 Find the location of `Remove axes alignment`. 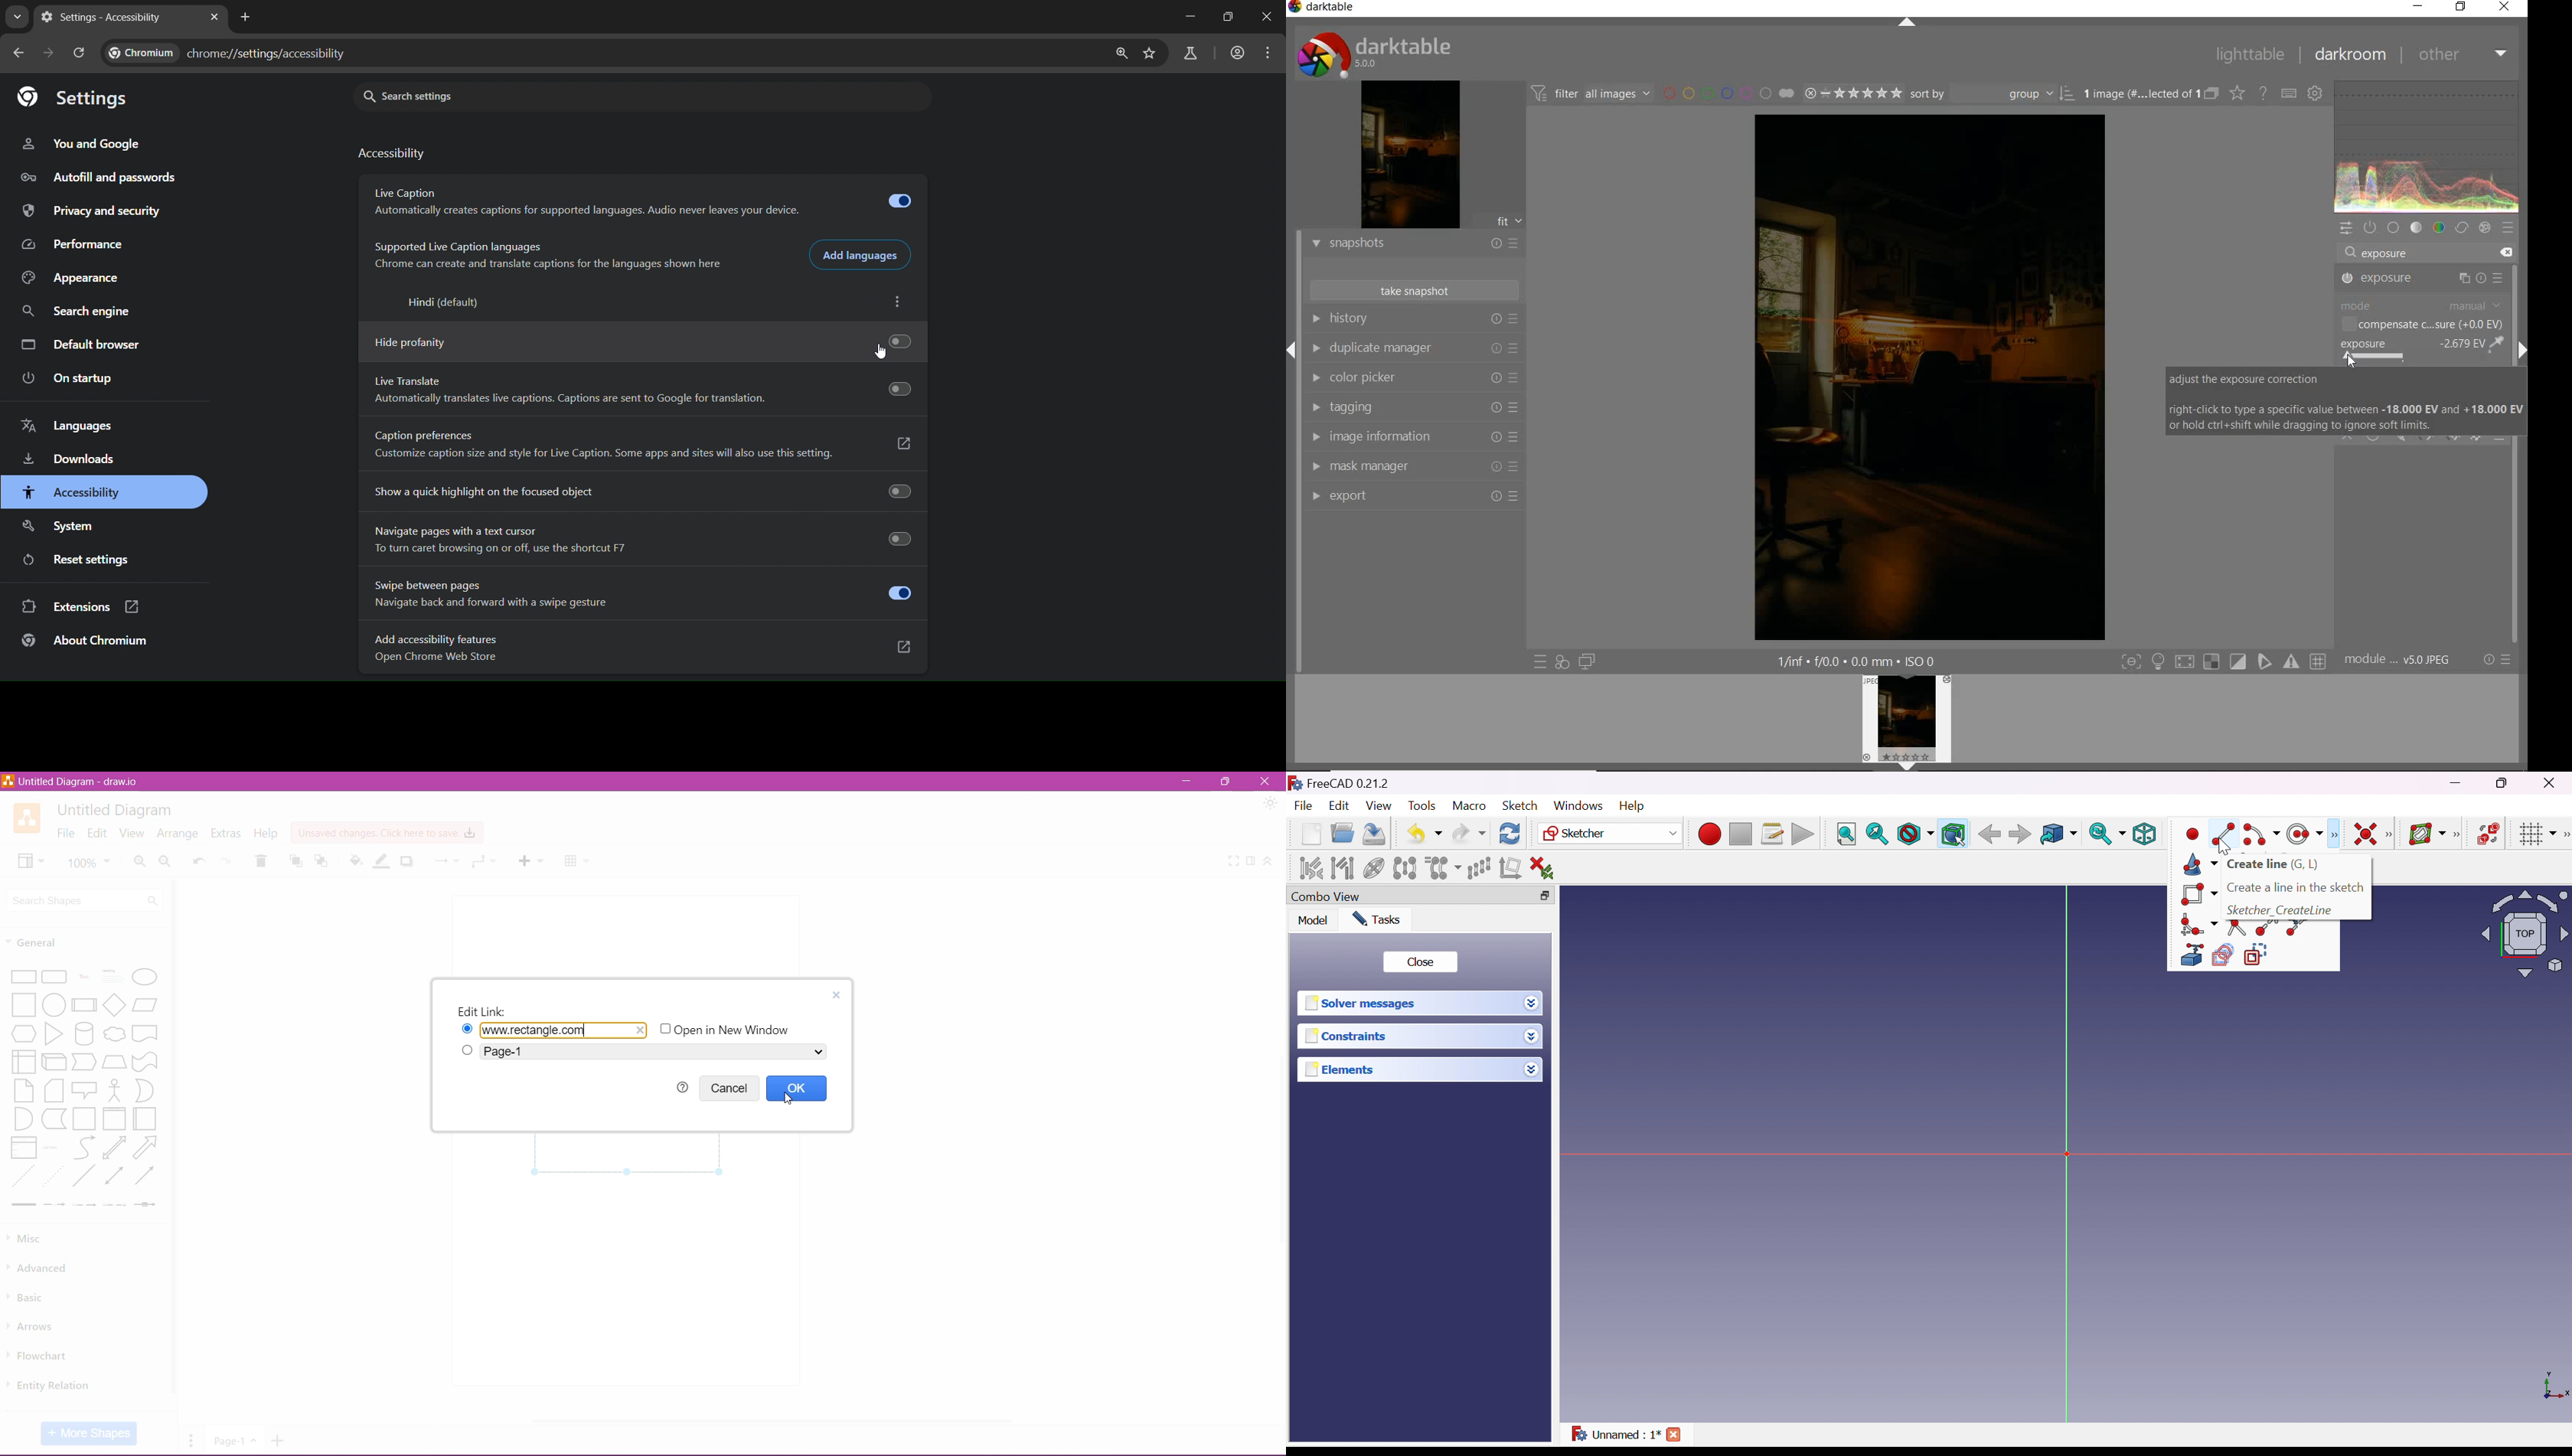

Remove axes alignment is located at coordinates (1511, 870).